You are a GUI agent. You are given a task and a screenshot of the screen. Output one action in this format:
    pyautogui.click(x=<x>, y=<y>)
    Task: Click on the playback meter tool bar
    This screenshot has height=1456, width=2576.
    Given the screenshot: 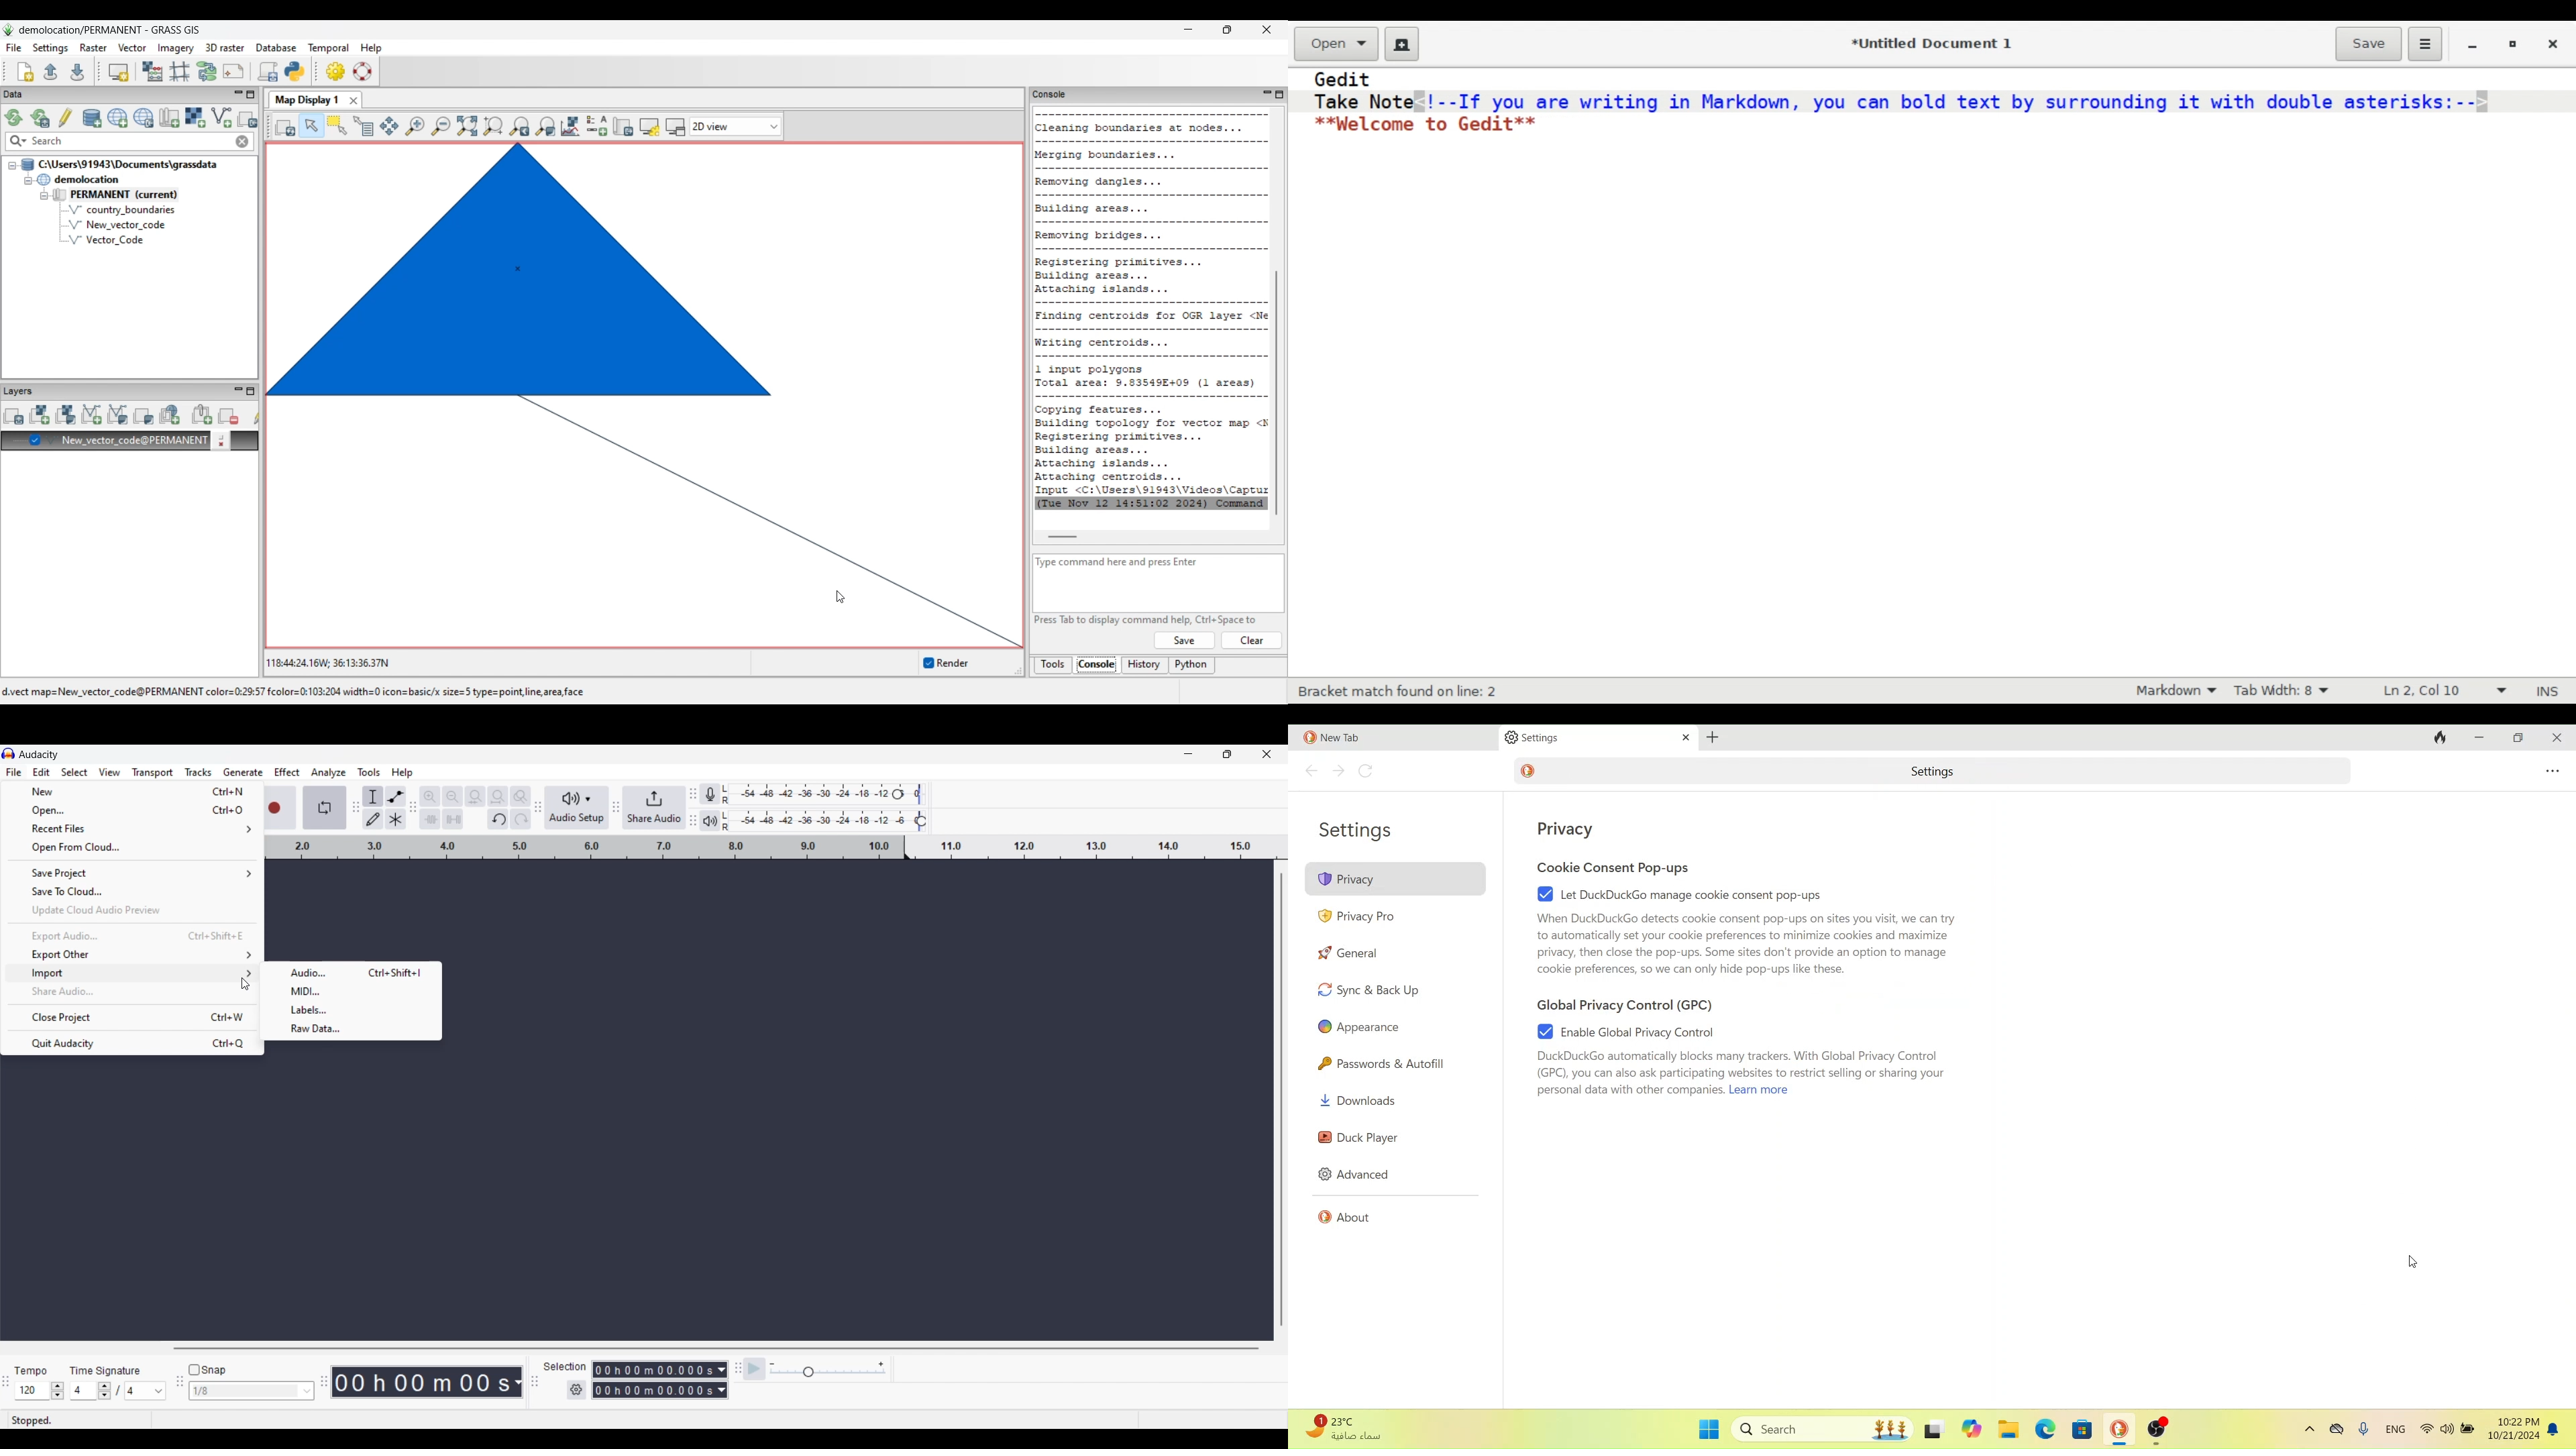 What is the action you would take?
    pyautogui.click(x=694, y=822)
    